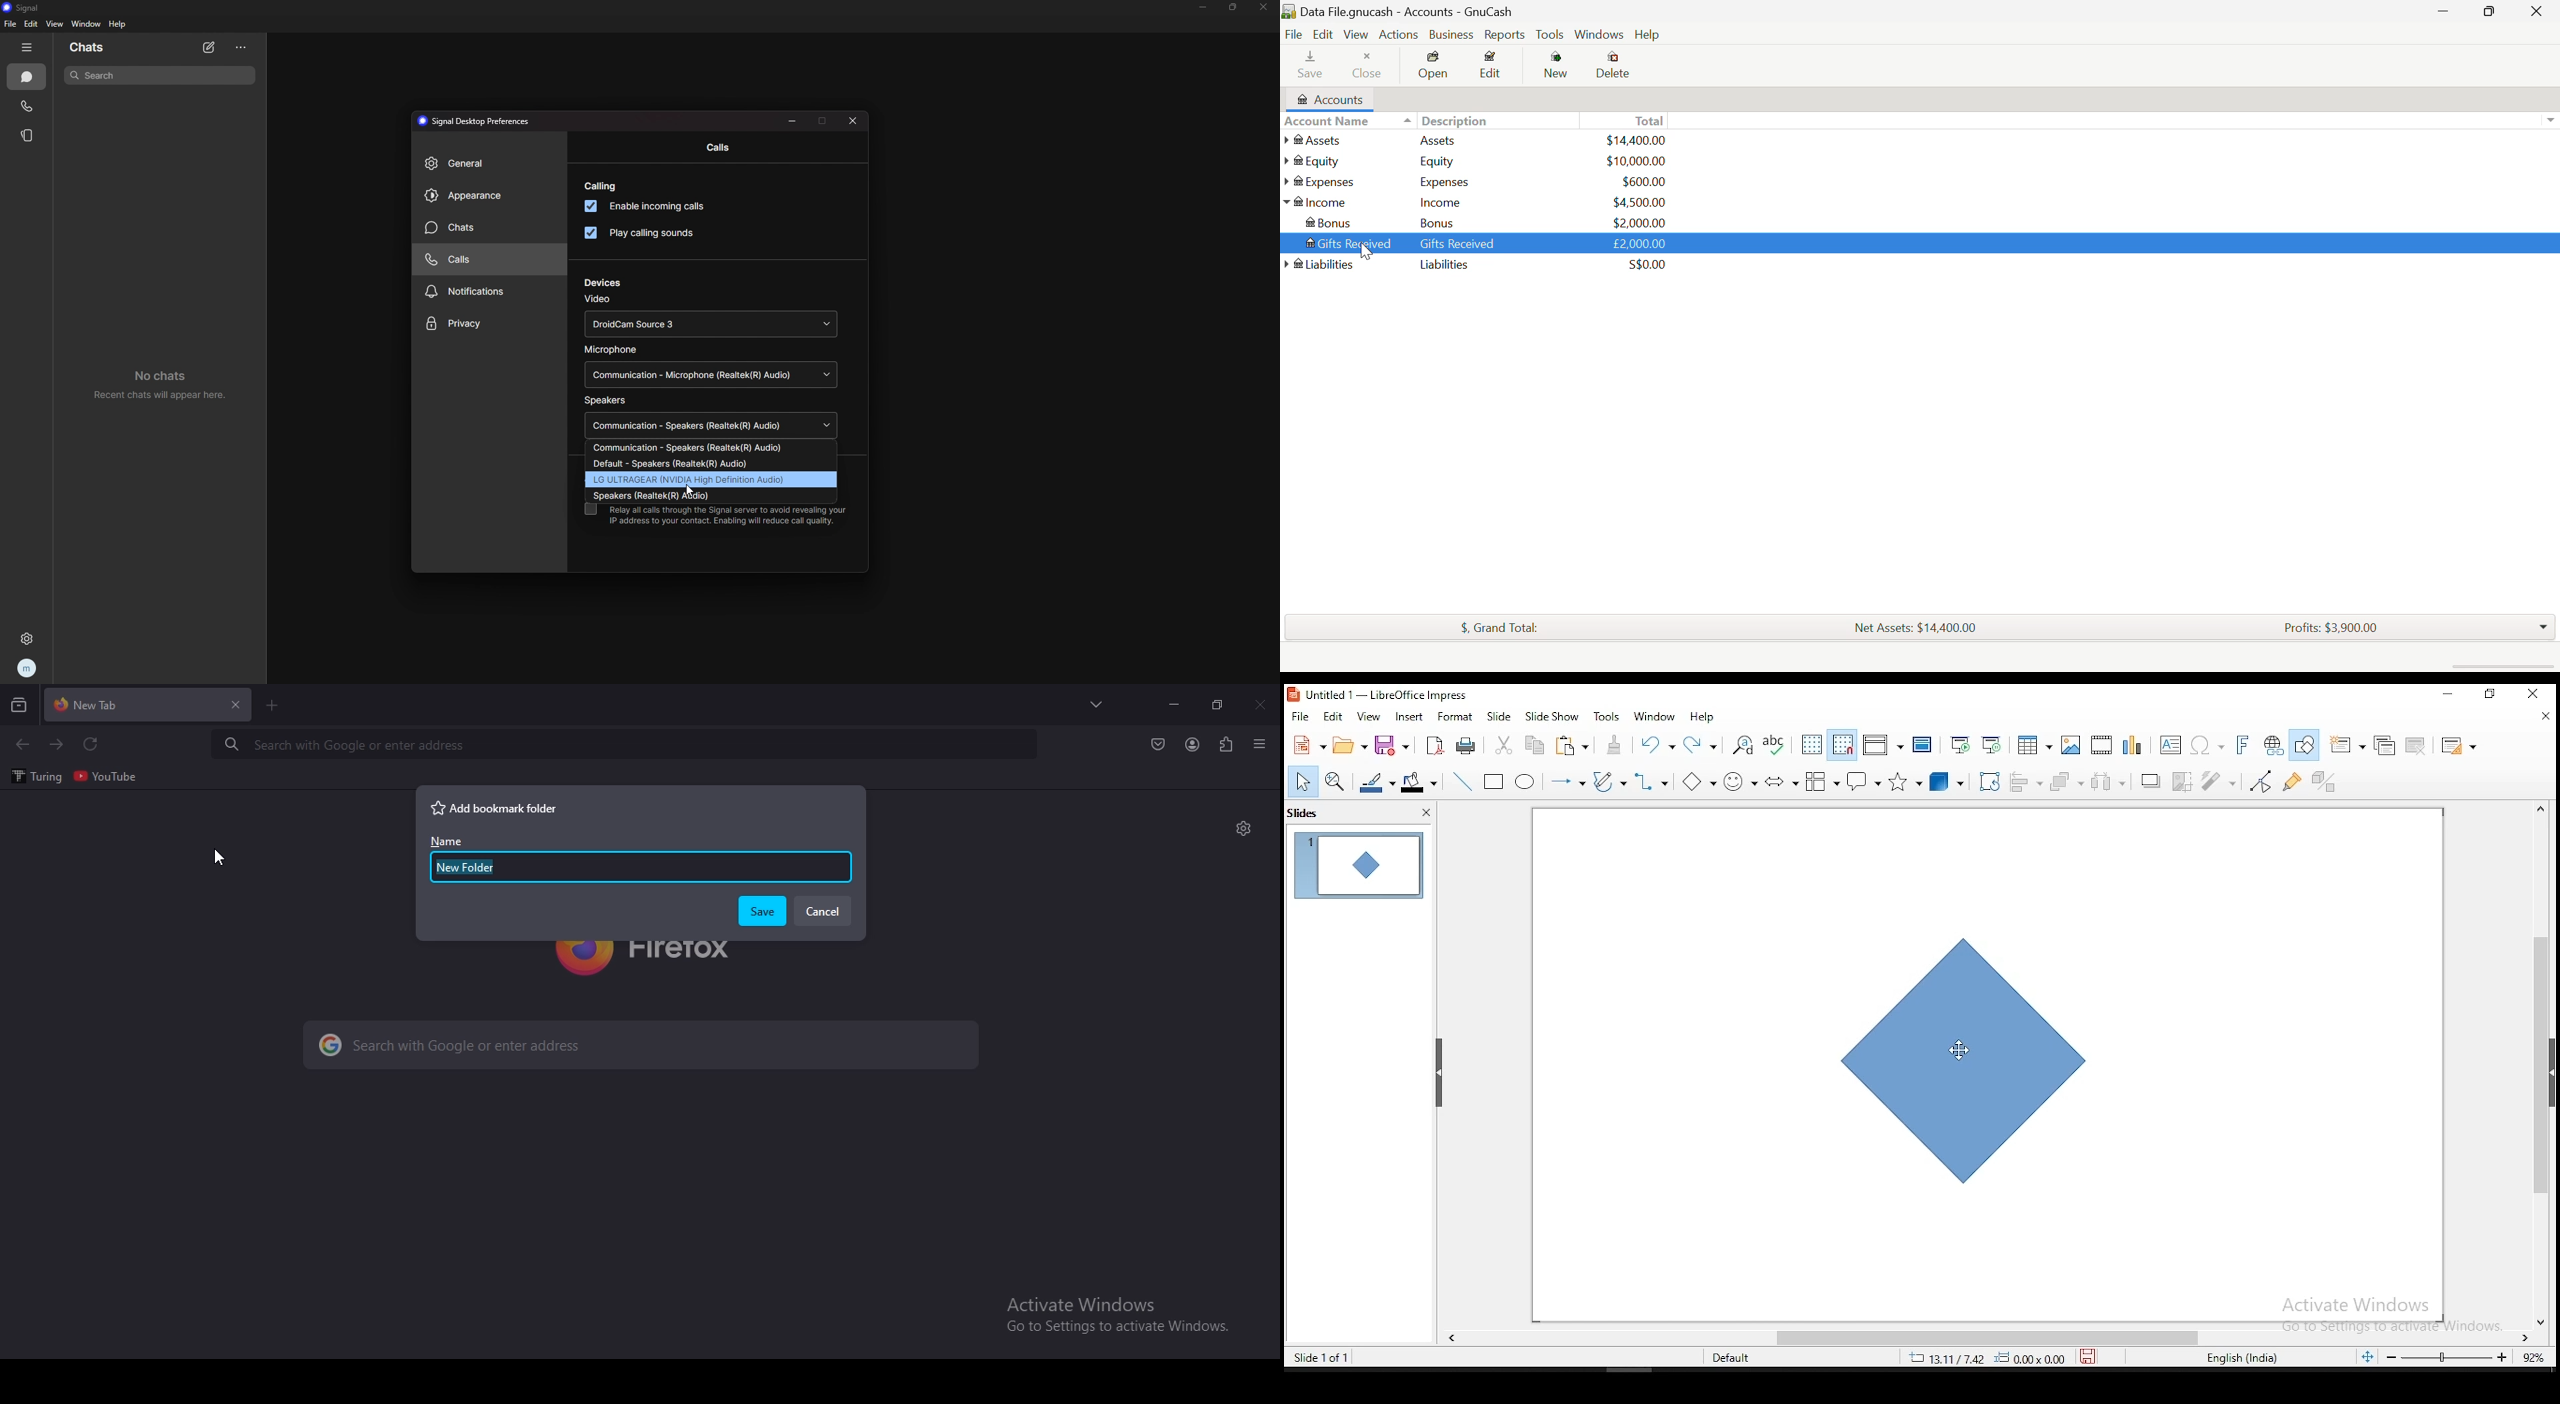  Describe the element at coordinates (2274, 745) in the screenshot. I see `insert hyperlink` at that location.